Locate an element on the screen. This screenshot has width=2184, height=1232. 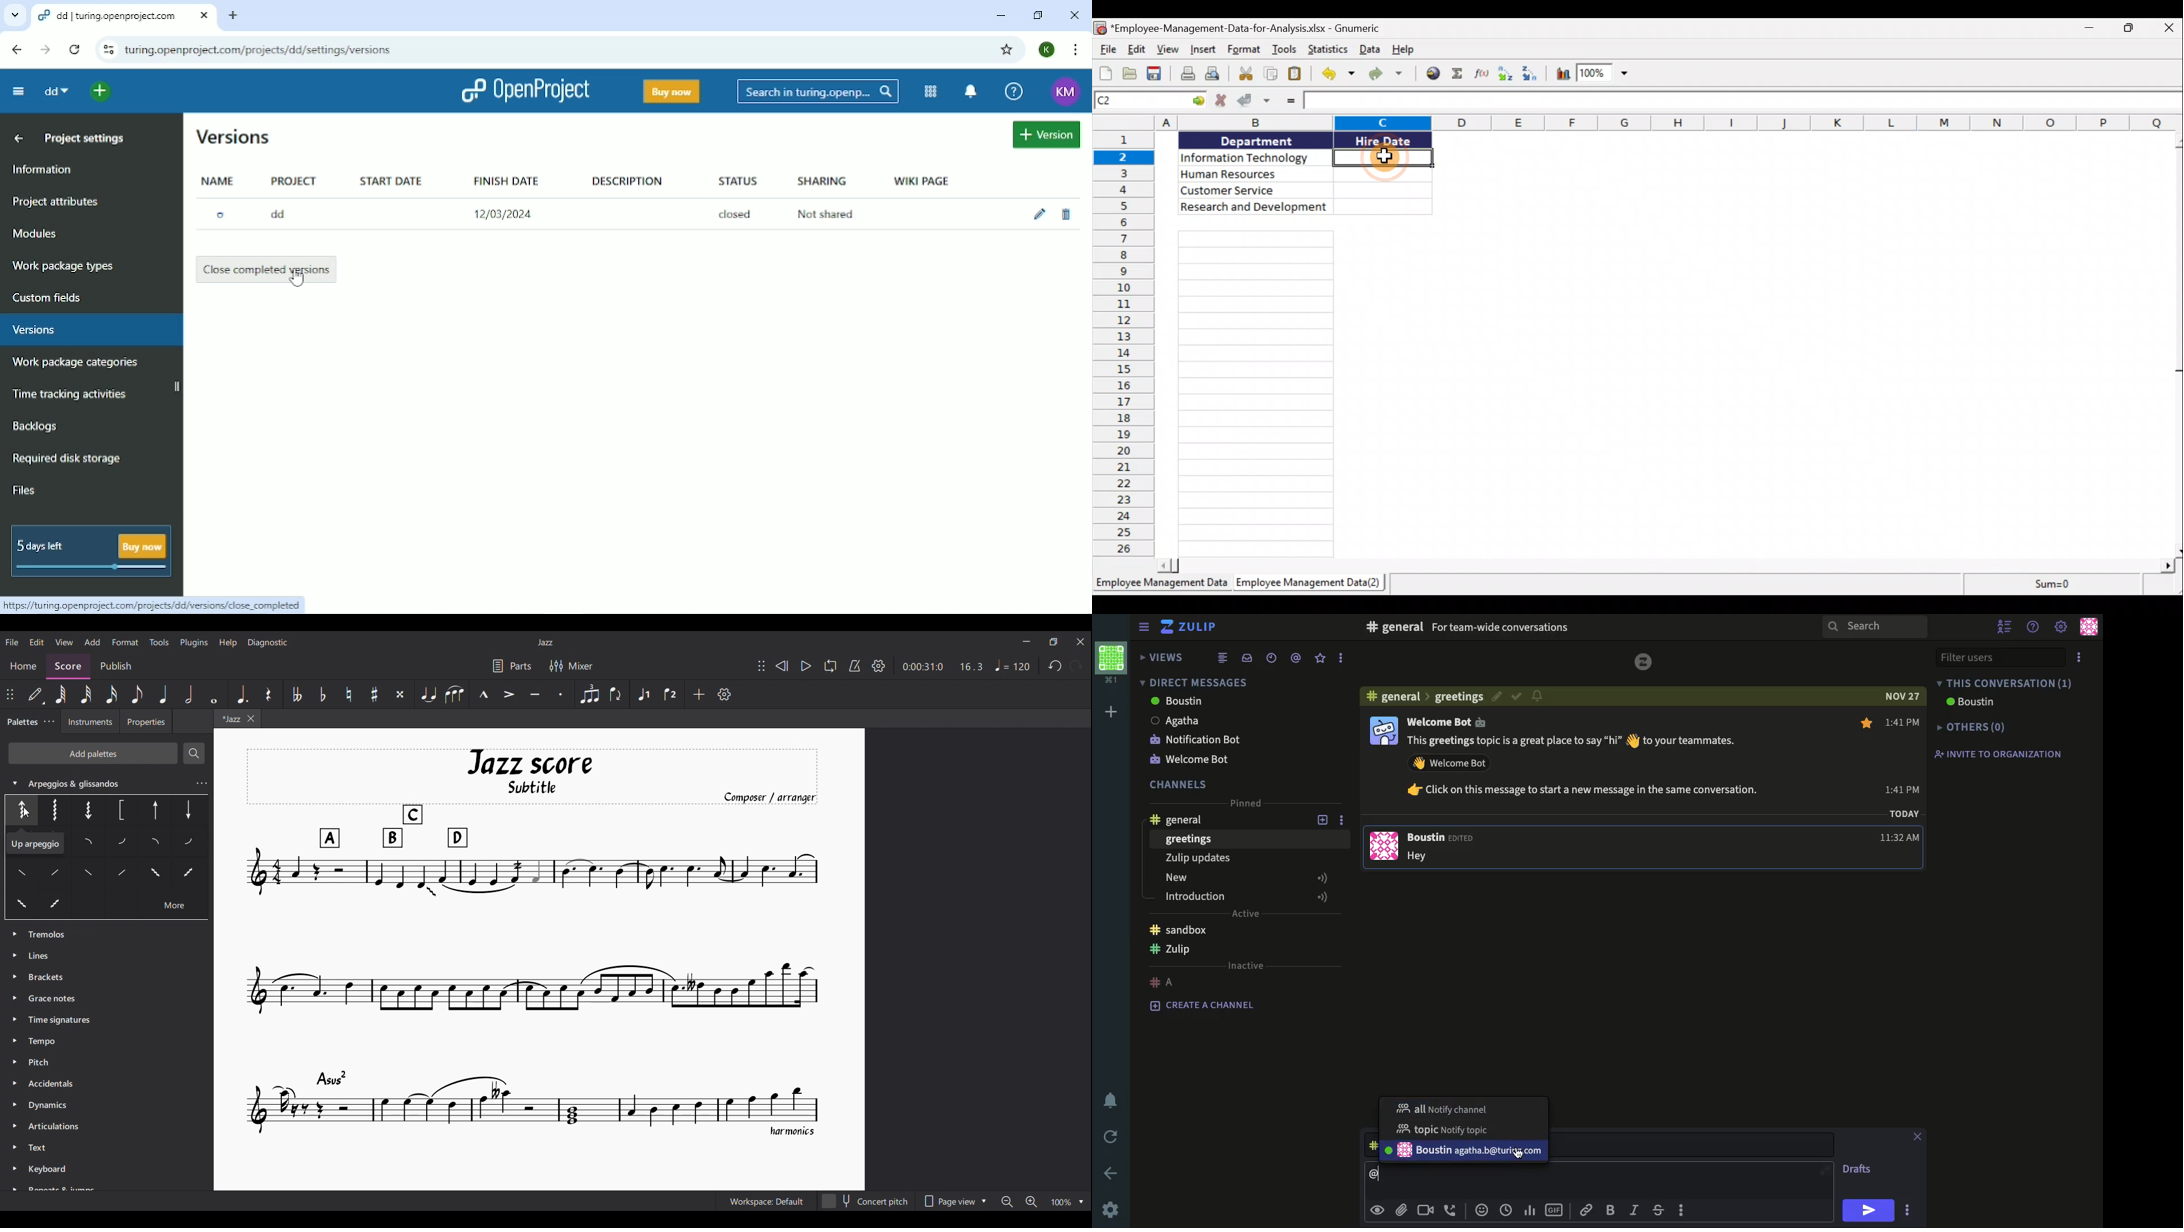
Time tracking activities is located at coordinates (73, 392).